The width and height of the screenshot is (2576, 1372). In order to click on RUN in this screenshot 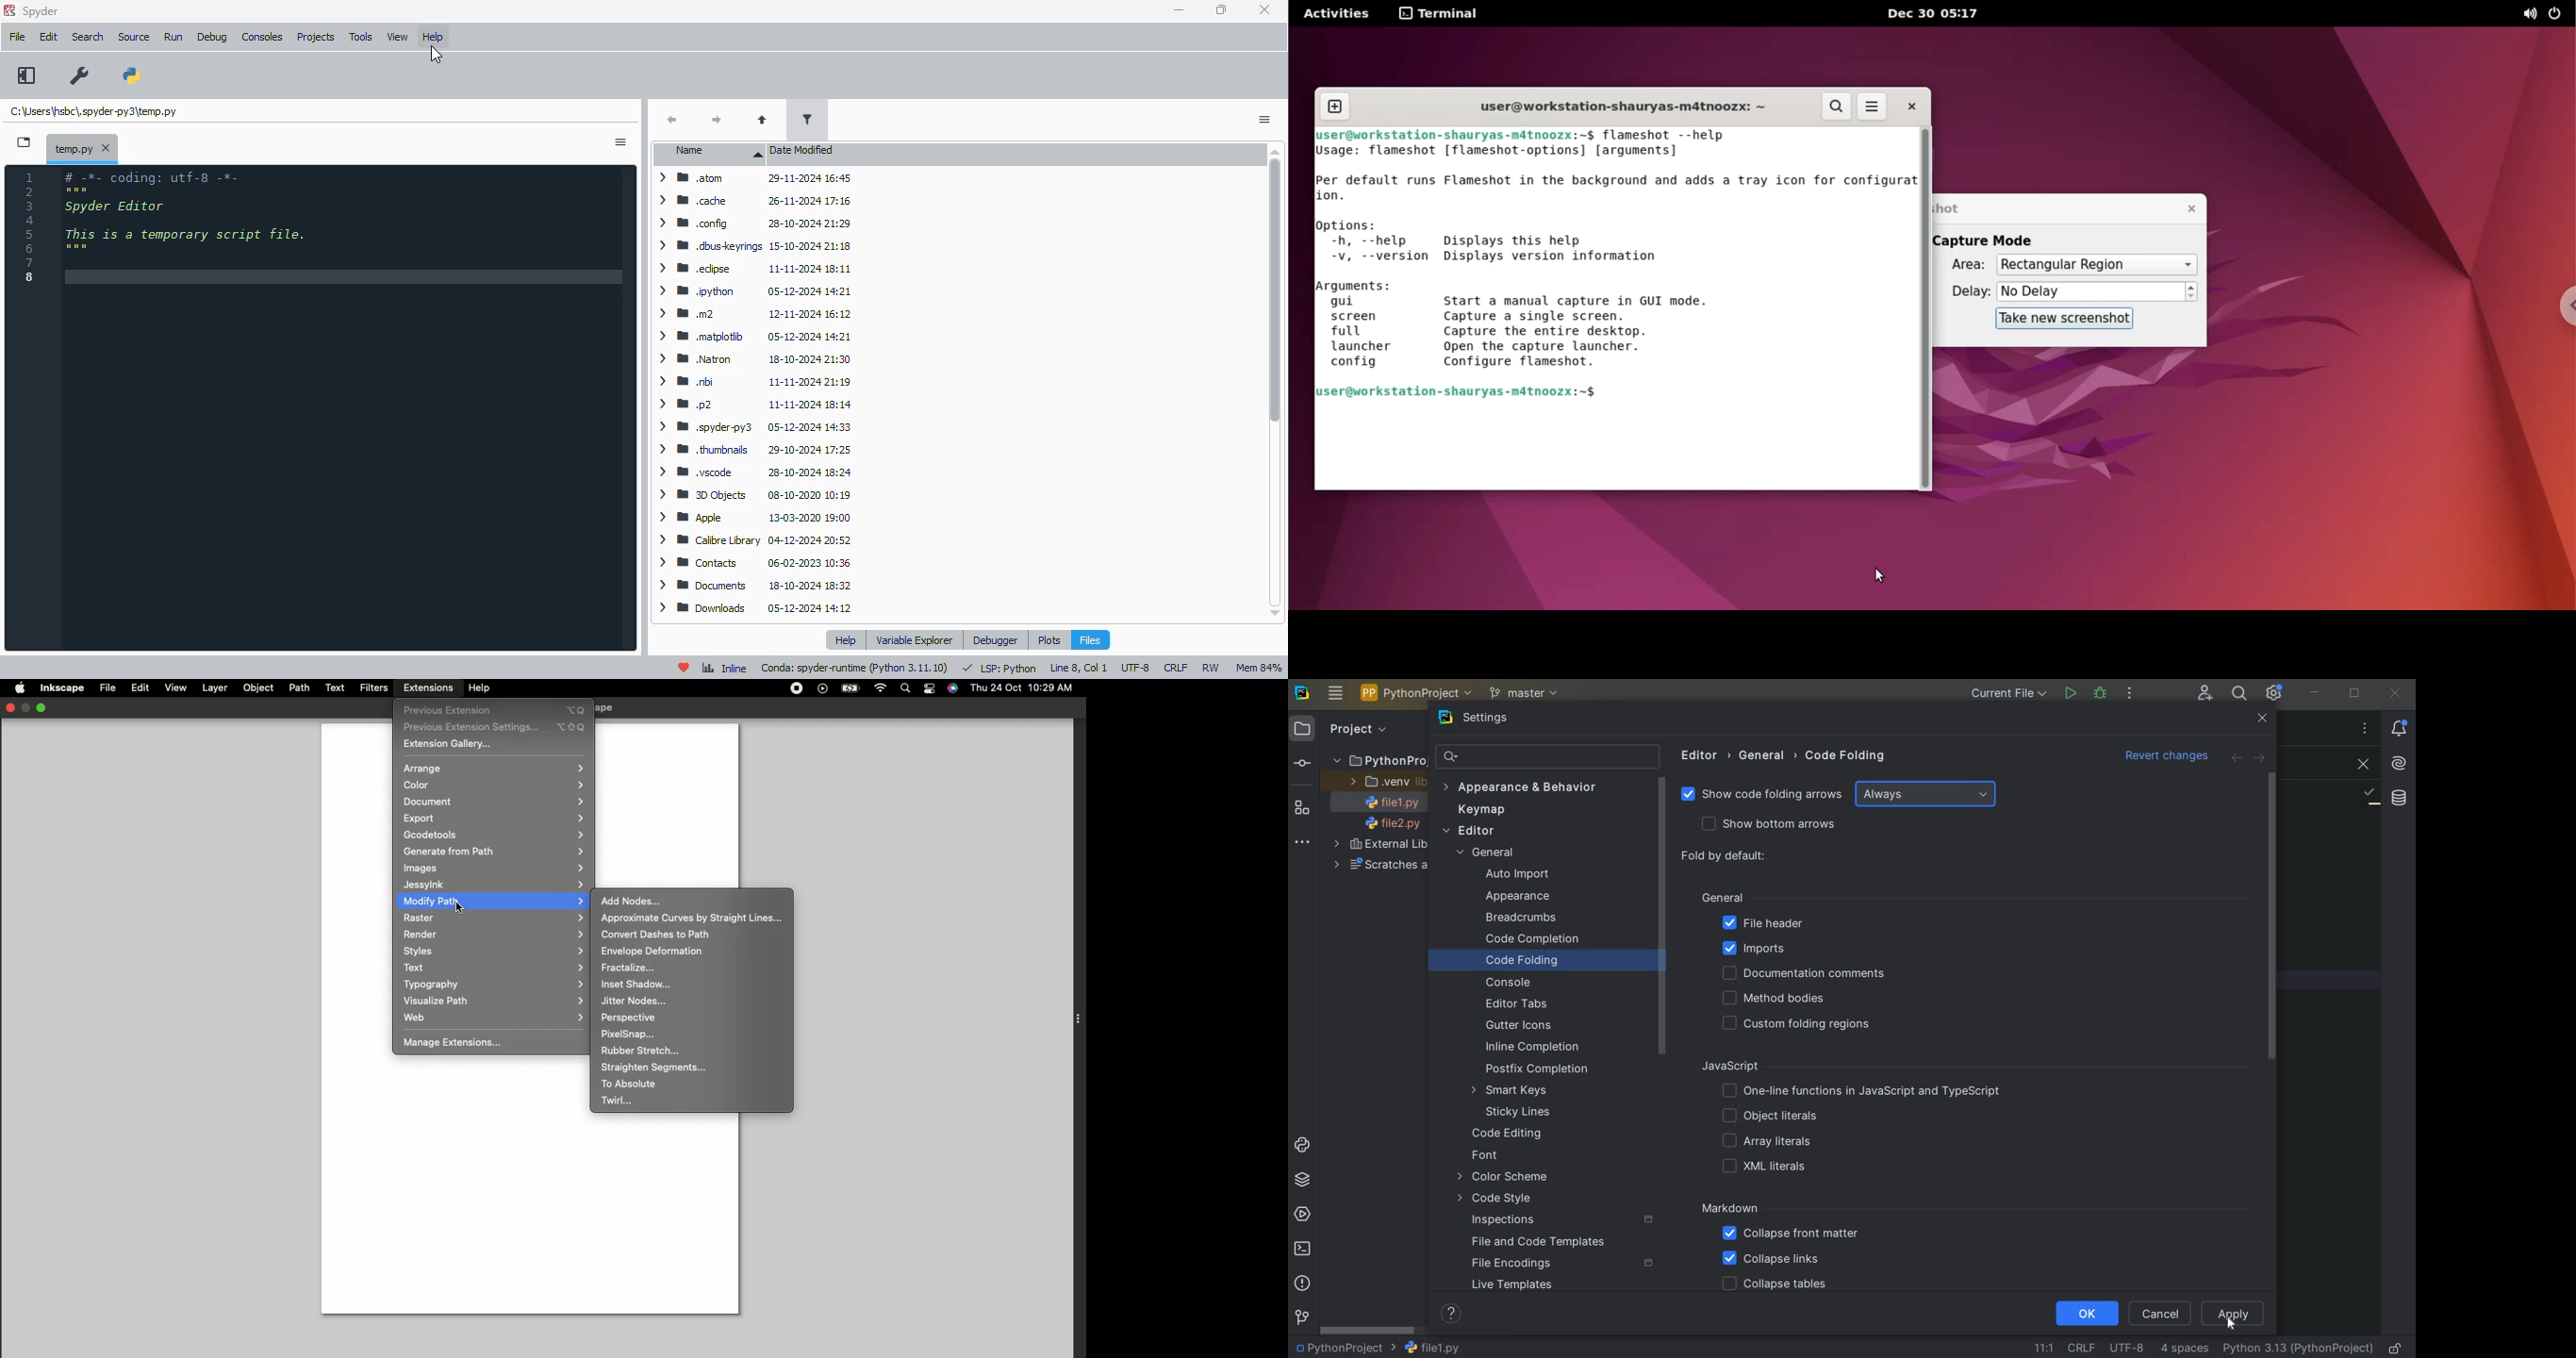, I will do `click(2070, 693)`.